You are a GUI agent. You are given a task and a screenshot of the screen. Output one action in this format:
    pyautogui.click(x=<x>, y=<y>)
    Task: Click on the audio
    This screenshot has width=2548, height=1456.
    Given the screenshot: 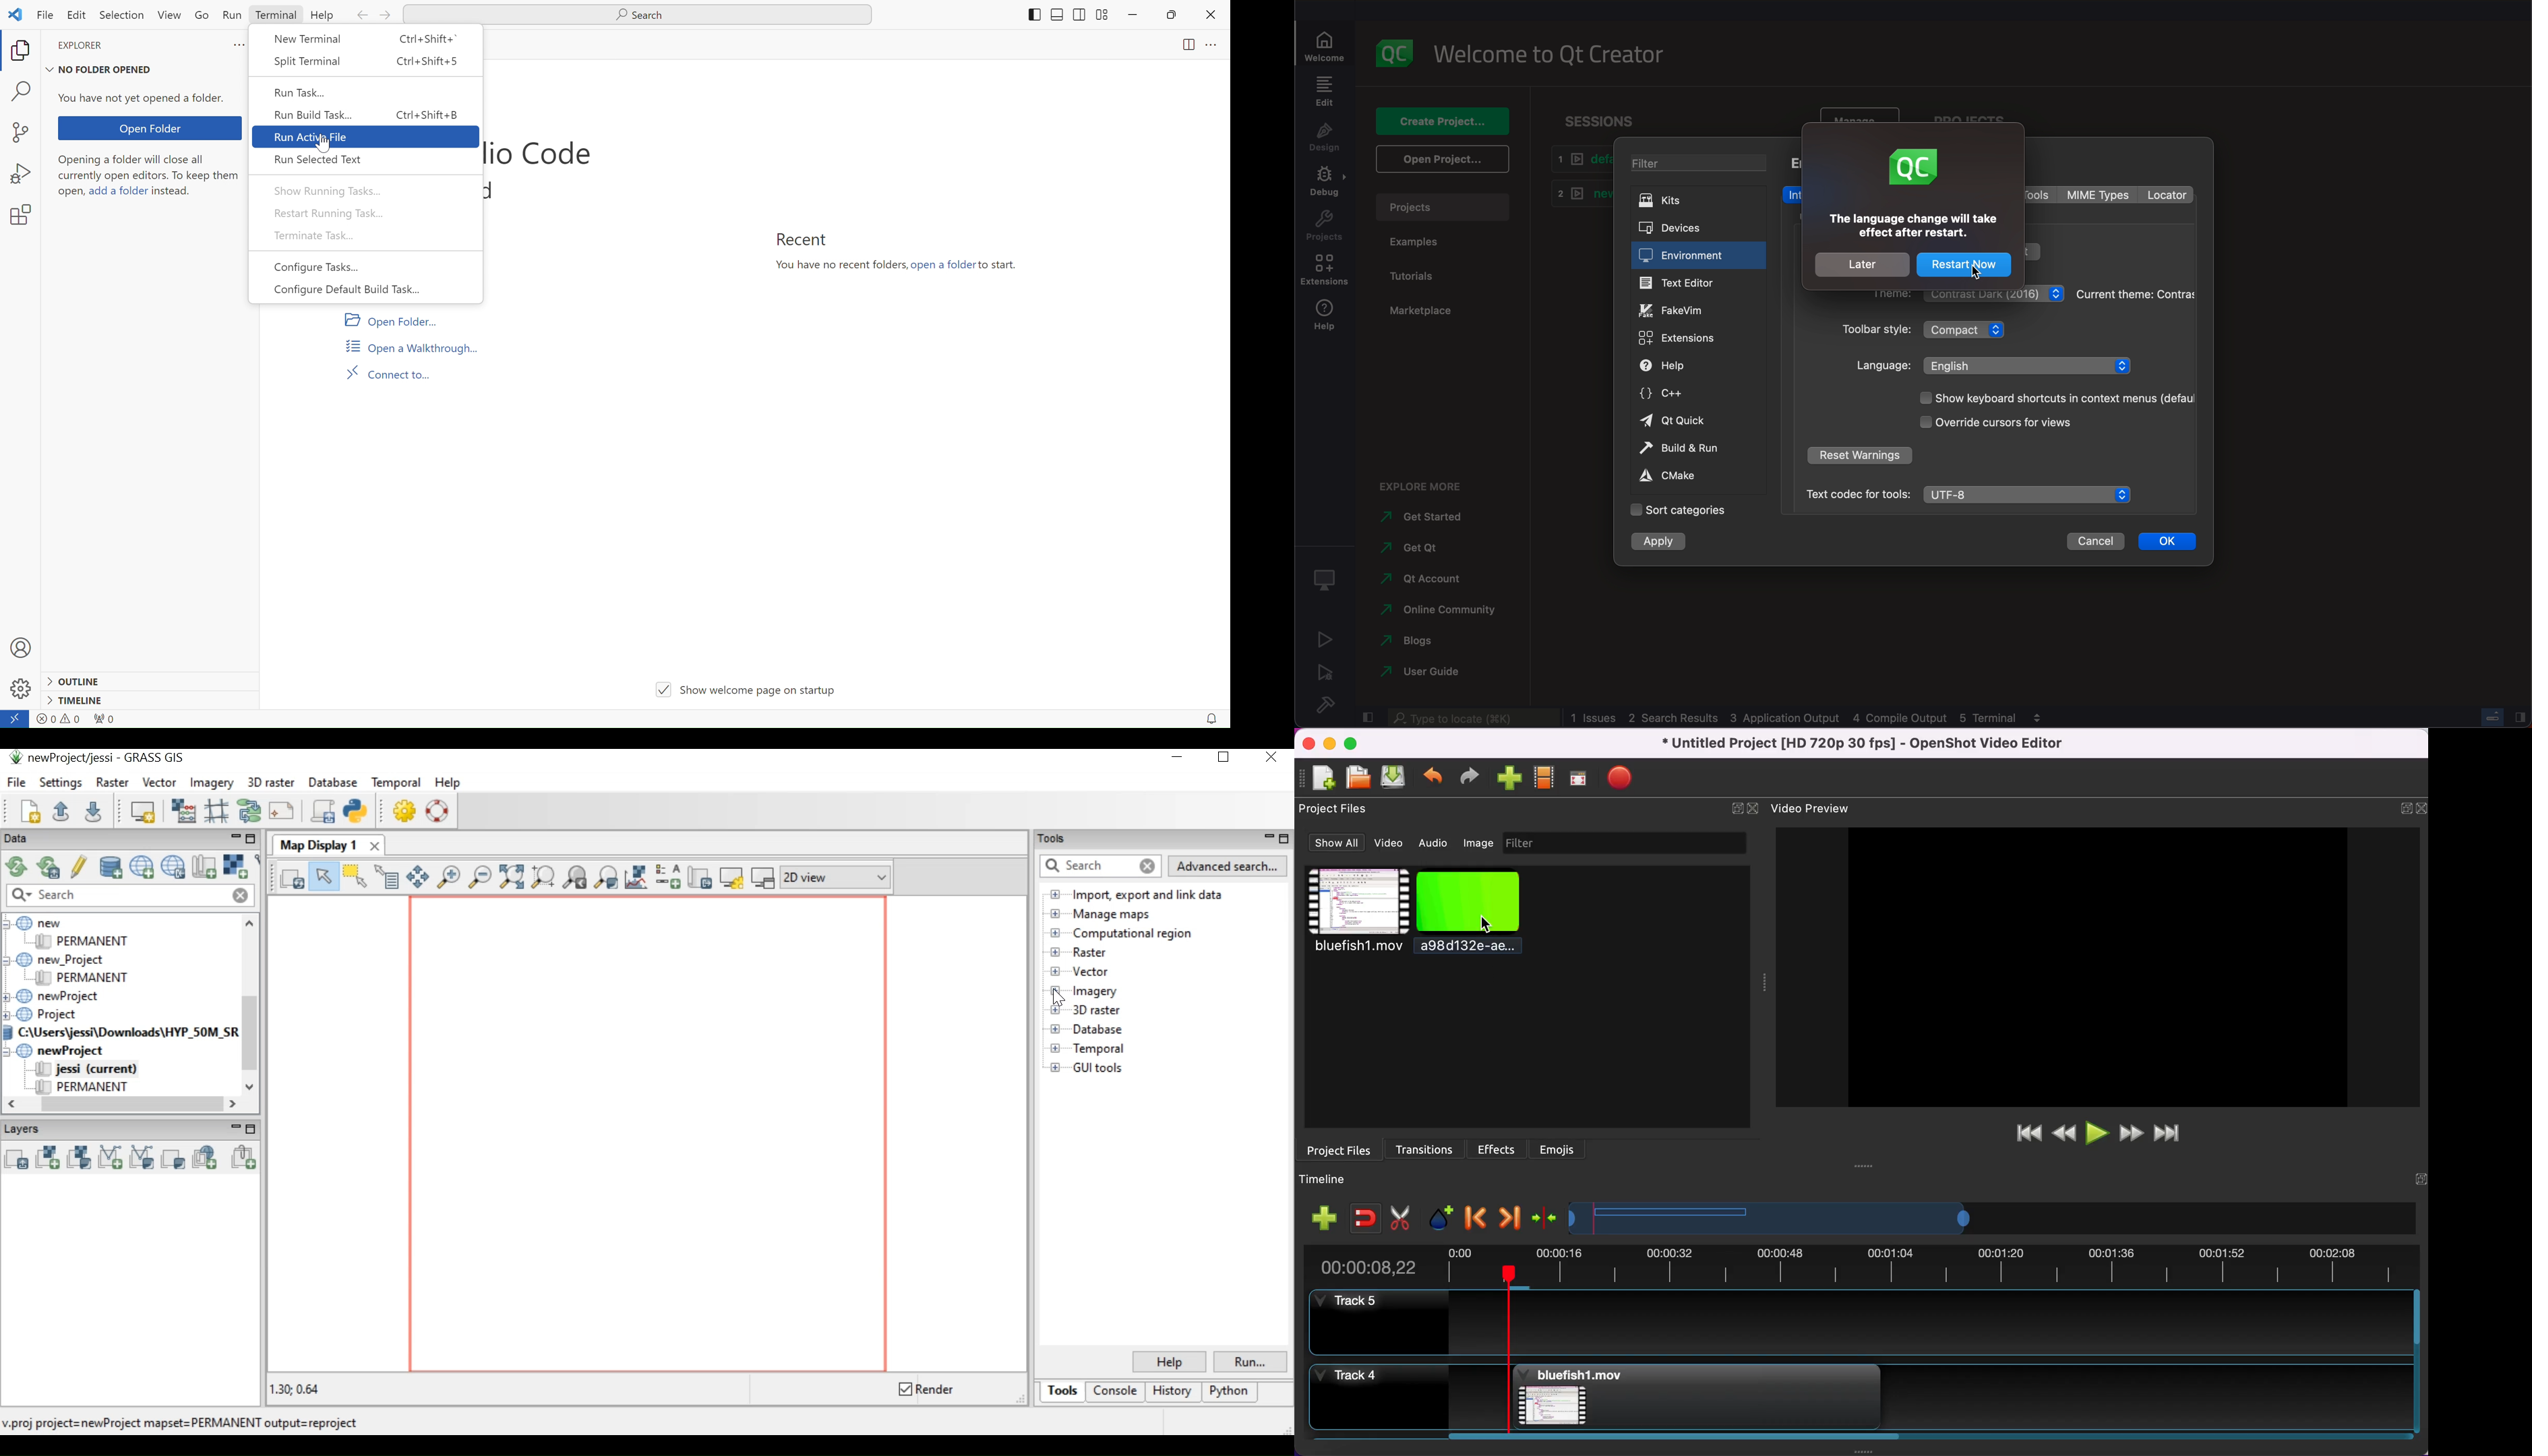 What is the action you would take?
    pyautogui.click(x=1433, y=843)
    